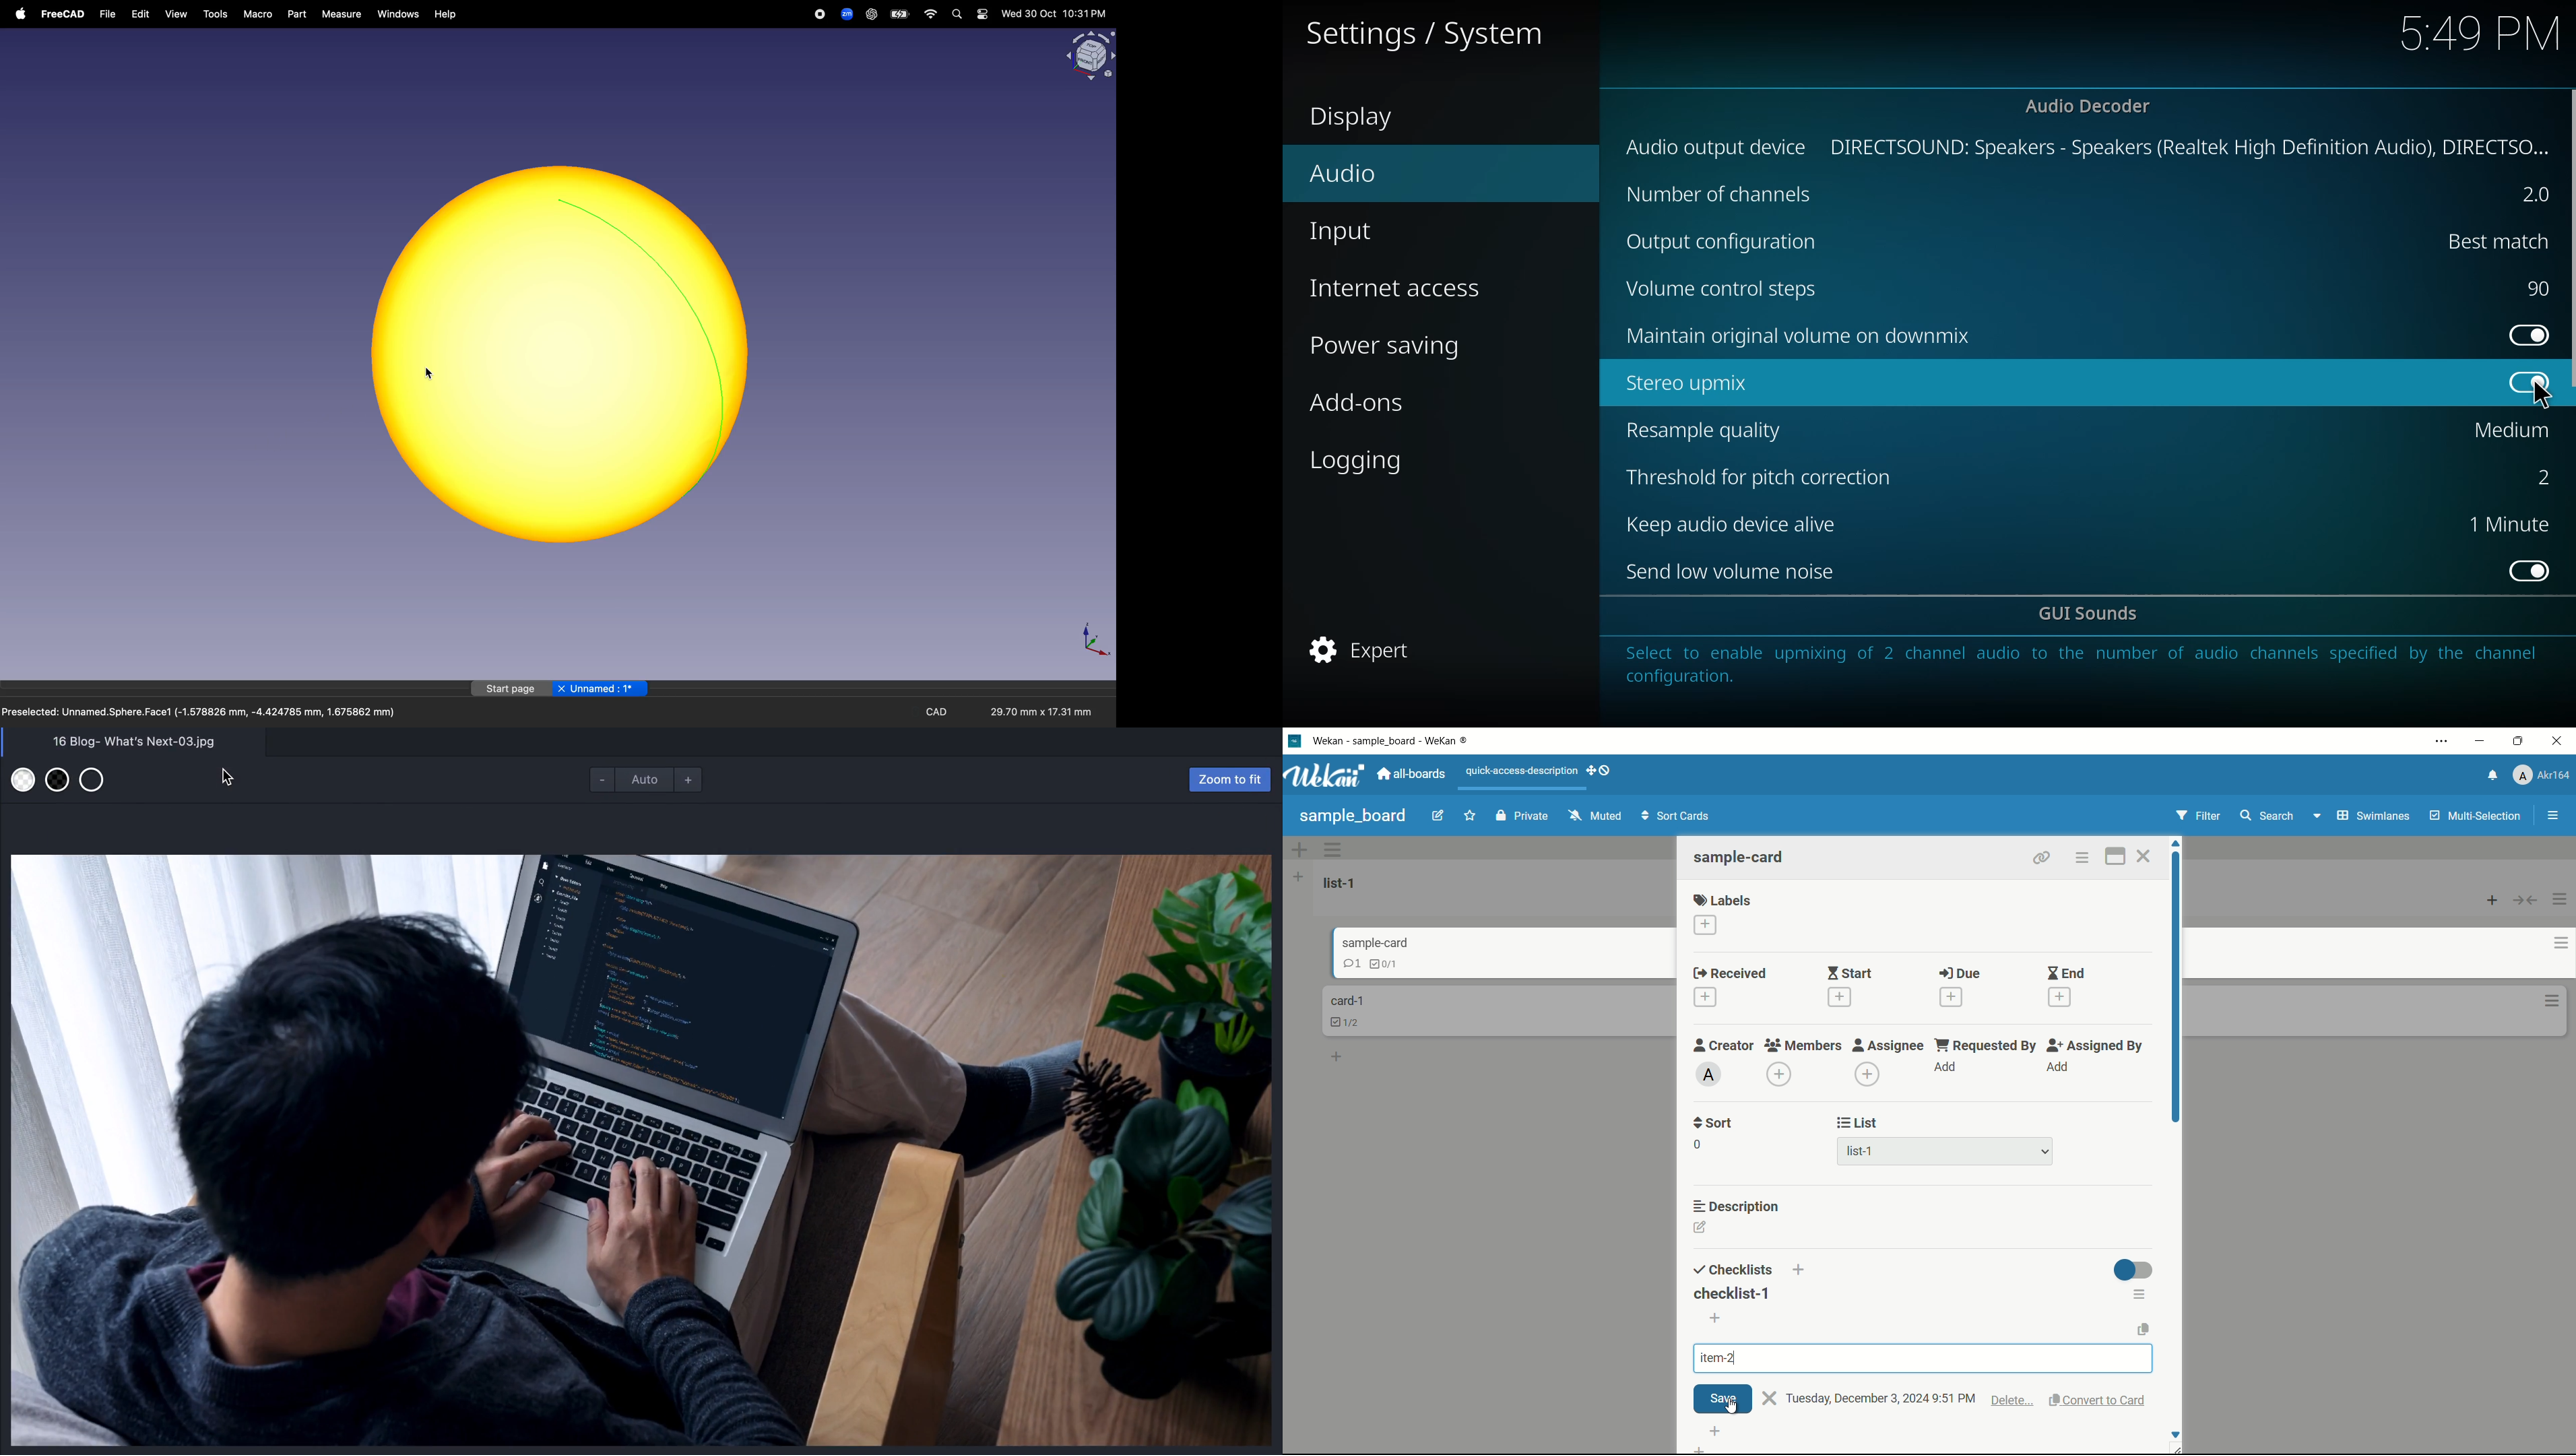 The height and width of the screenshot is (1456, 2576). I want to click on maximize card, so click(2116, 856).